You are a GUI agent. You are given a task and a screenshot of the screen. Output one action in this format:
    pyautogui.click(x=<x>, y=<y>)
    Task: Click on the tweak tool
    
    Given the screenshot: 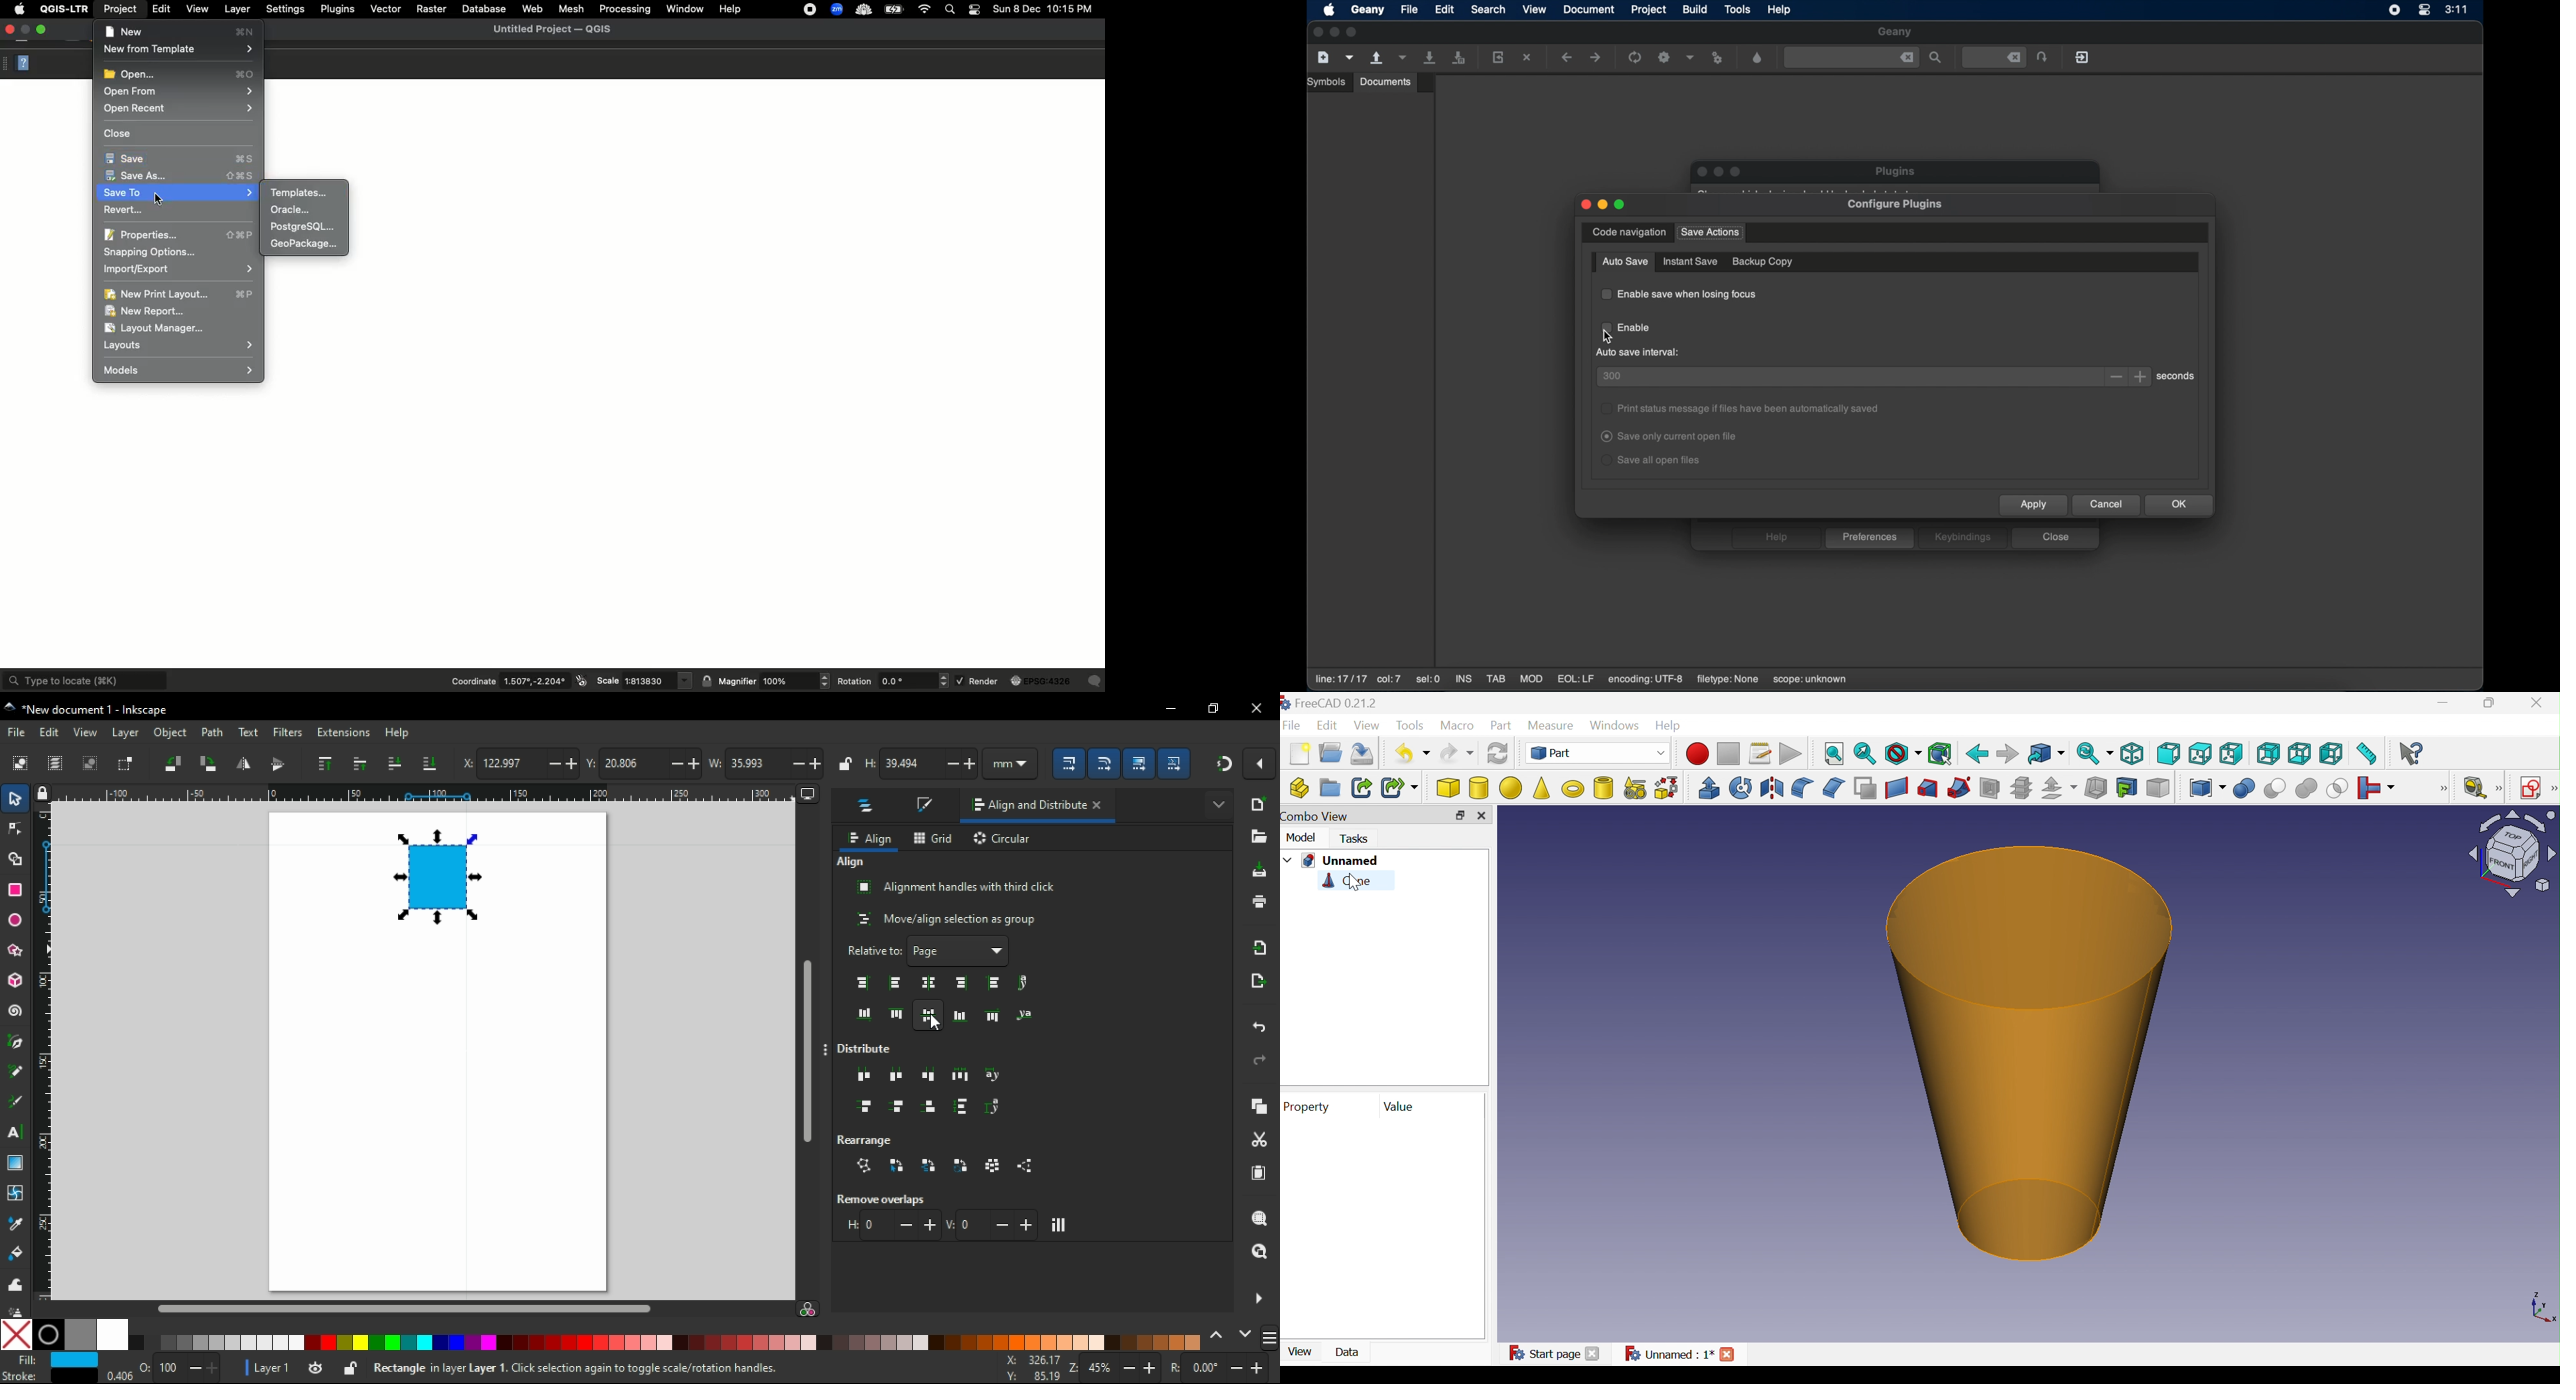 What is the action you would take?
    pyautogui.click(x=15, y=1283)
    